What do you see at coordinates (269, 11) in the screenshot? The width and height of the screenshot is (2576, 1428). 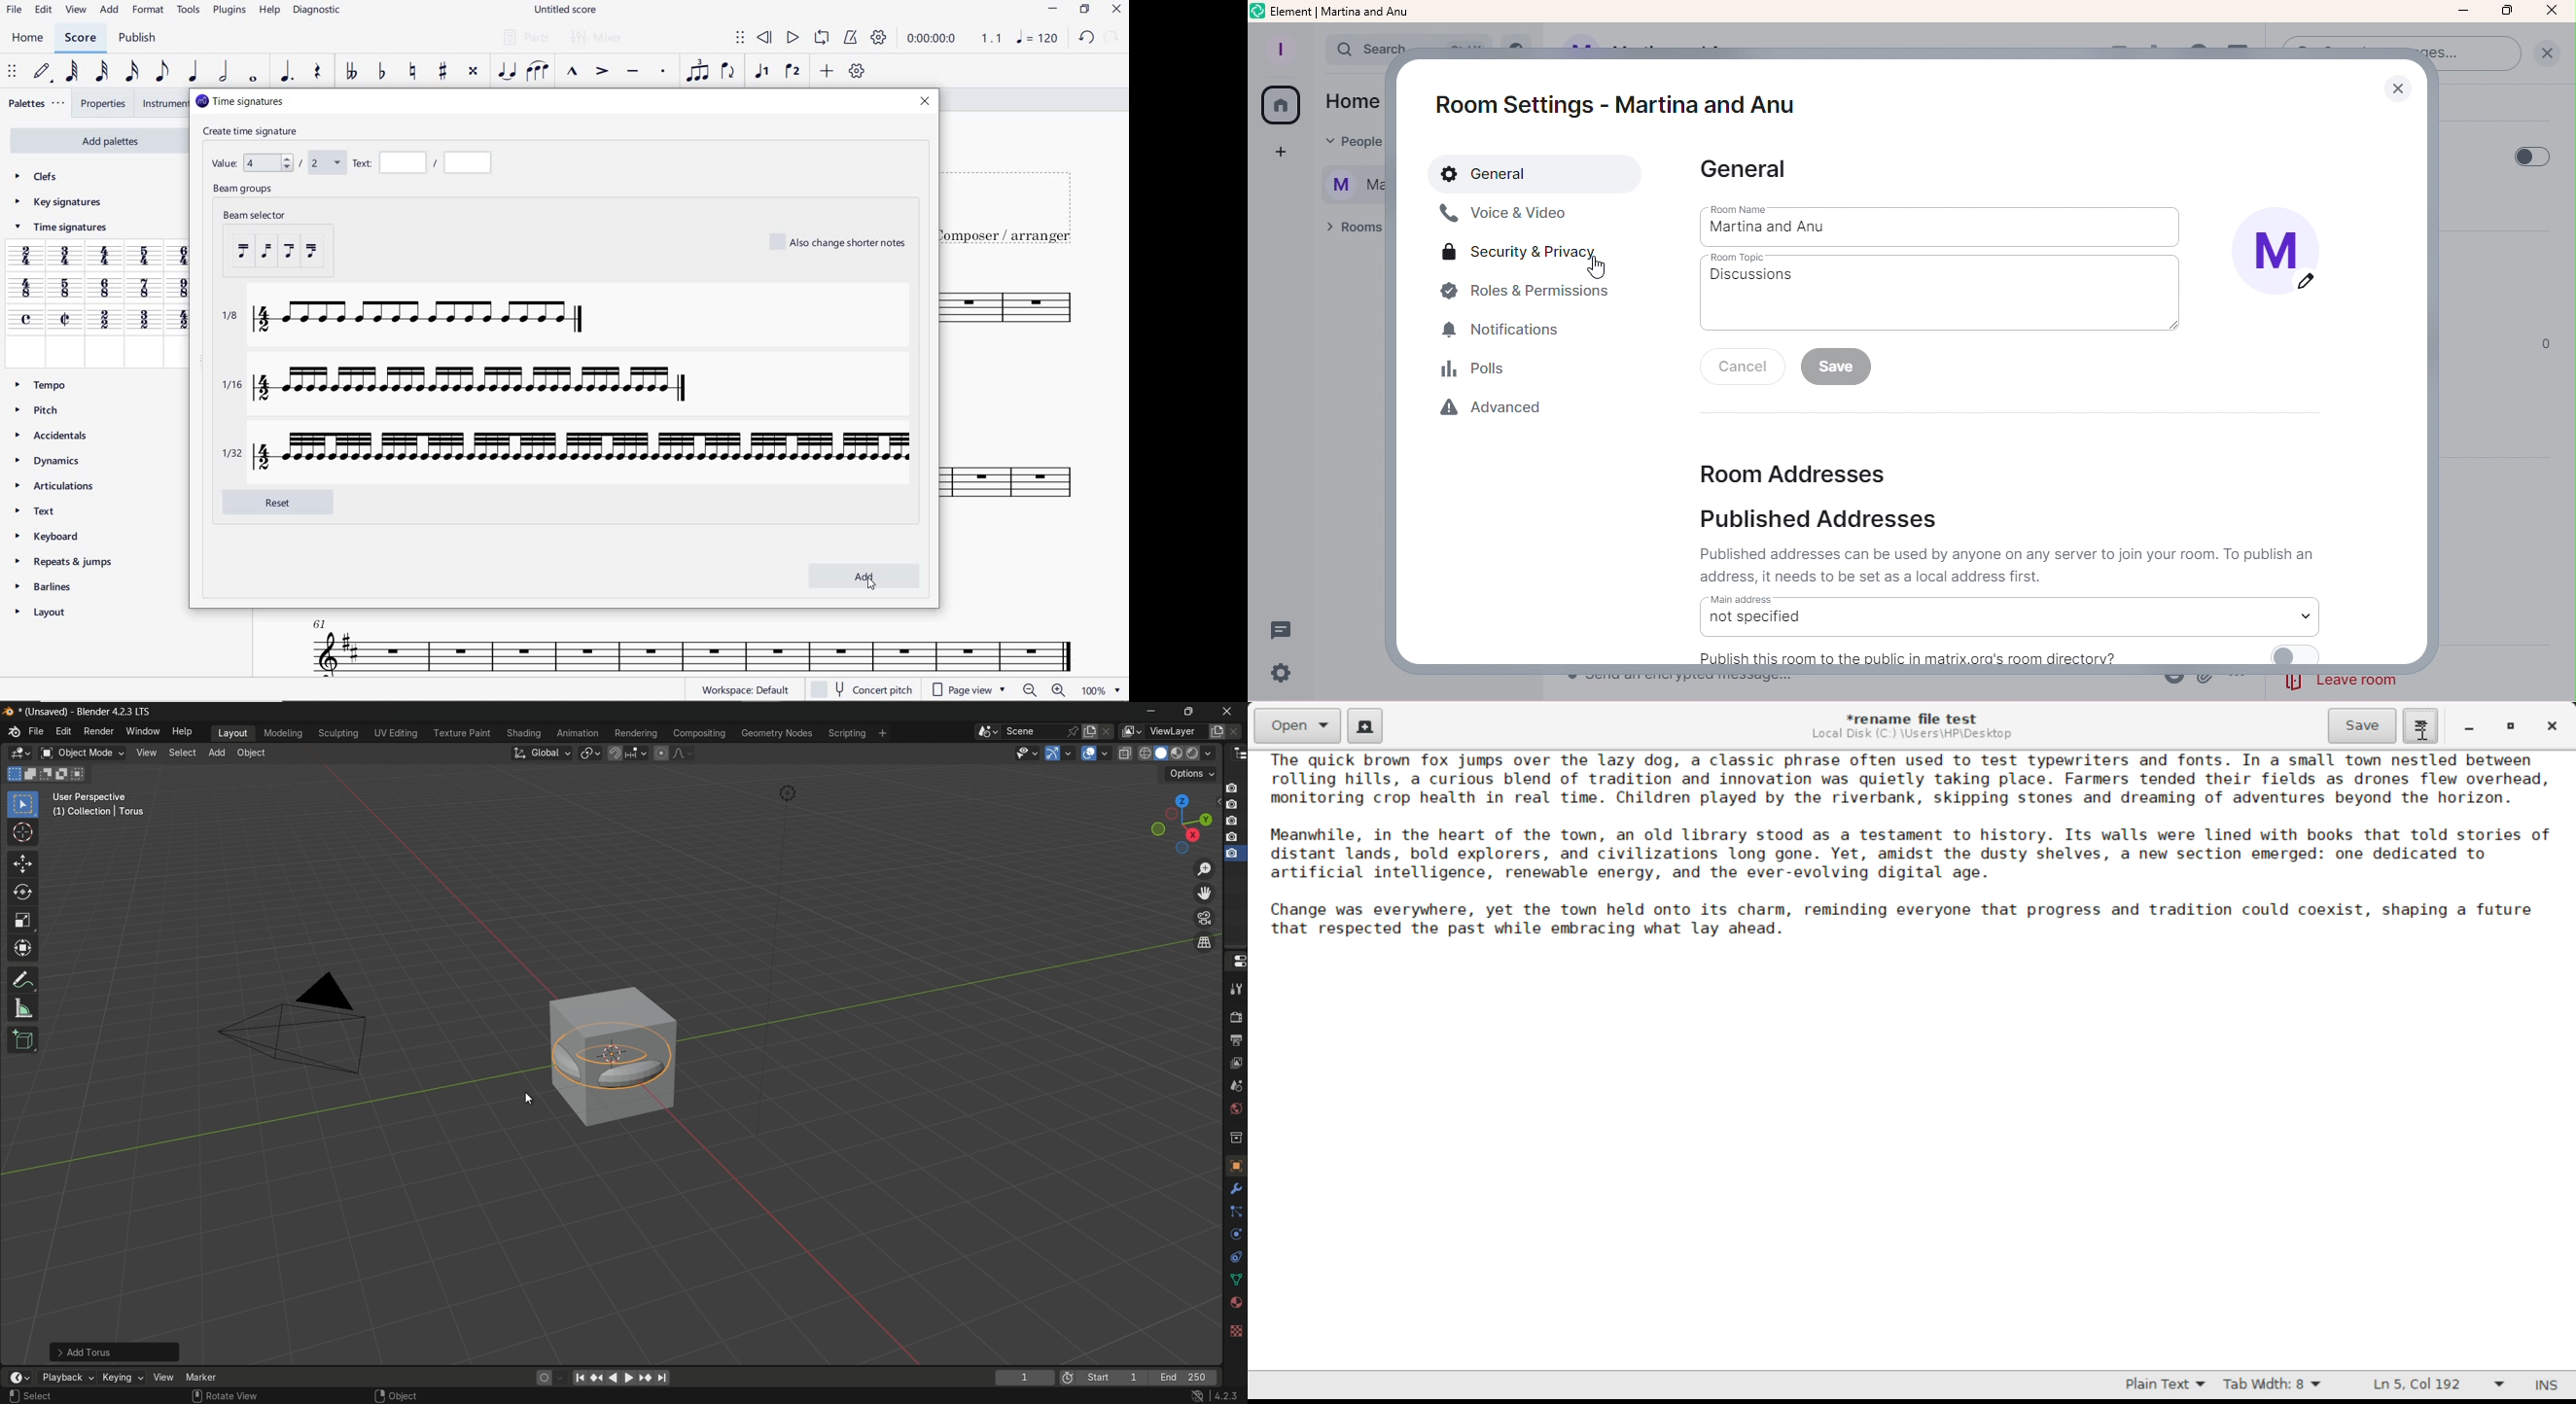 I see `HELP` at bounding box center [269, 11].